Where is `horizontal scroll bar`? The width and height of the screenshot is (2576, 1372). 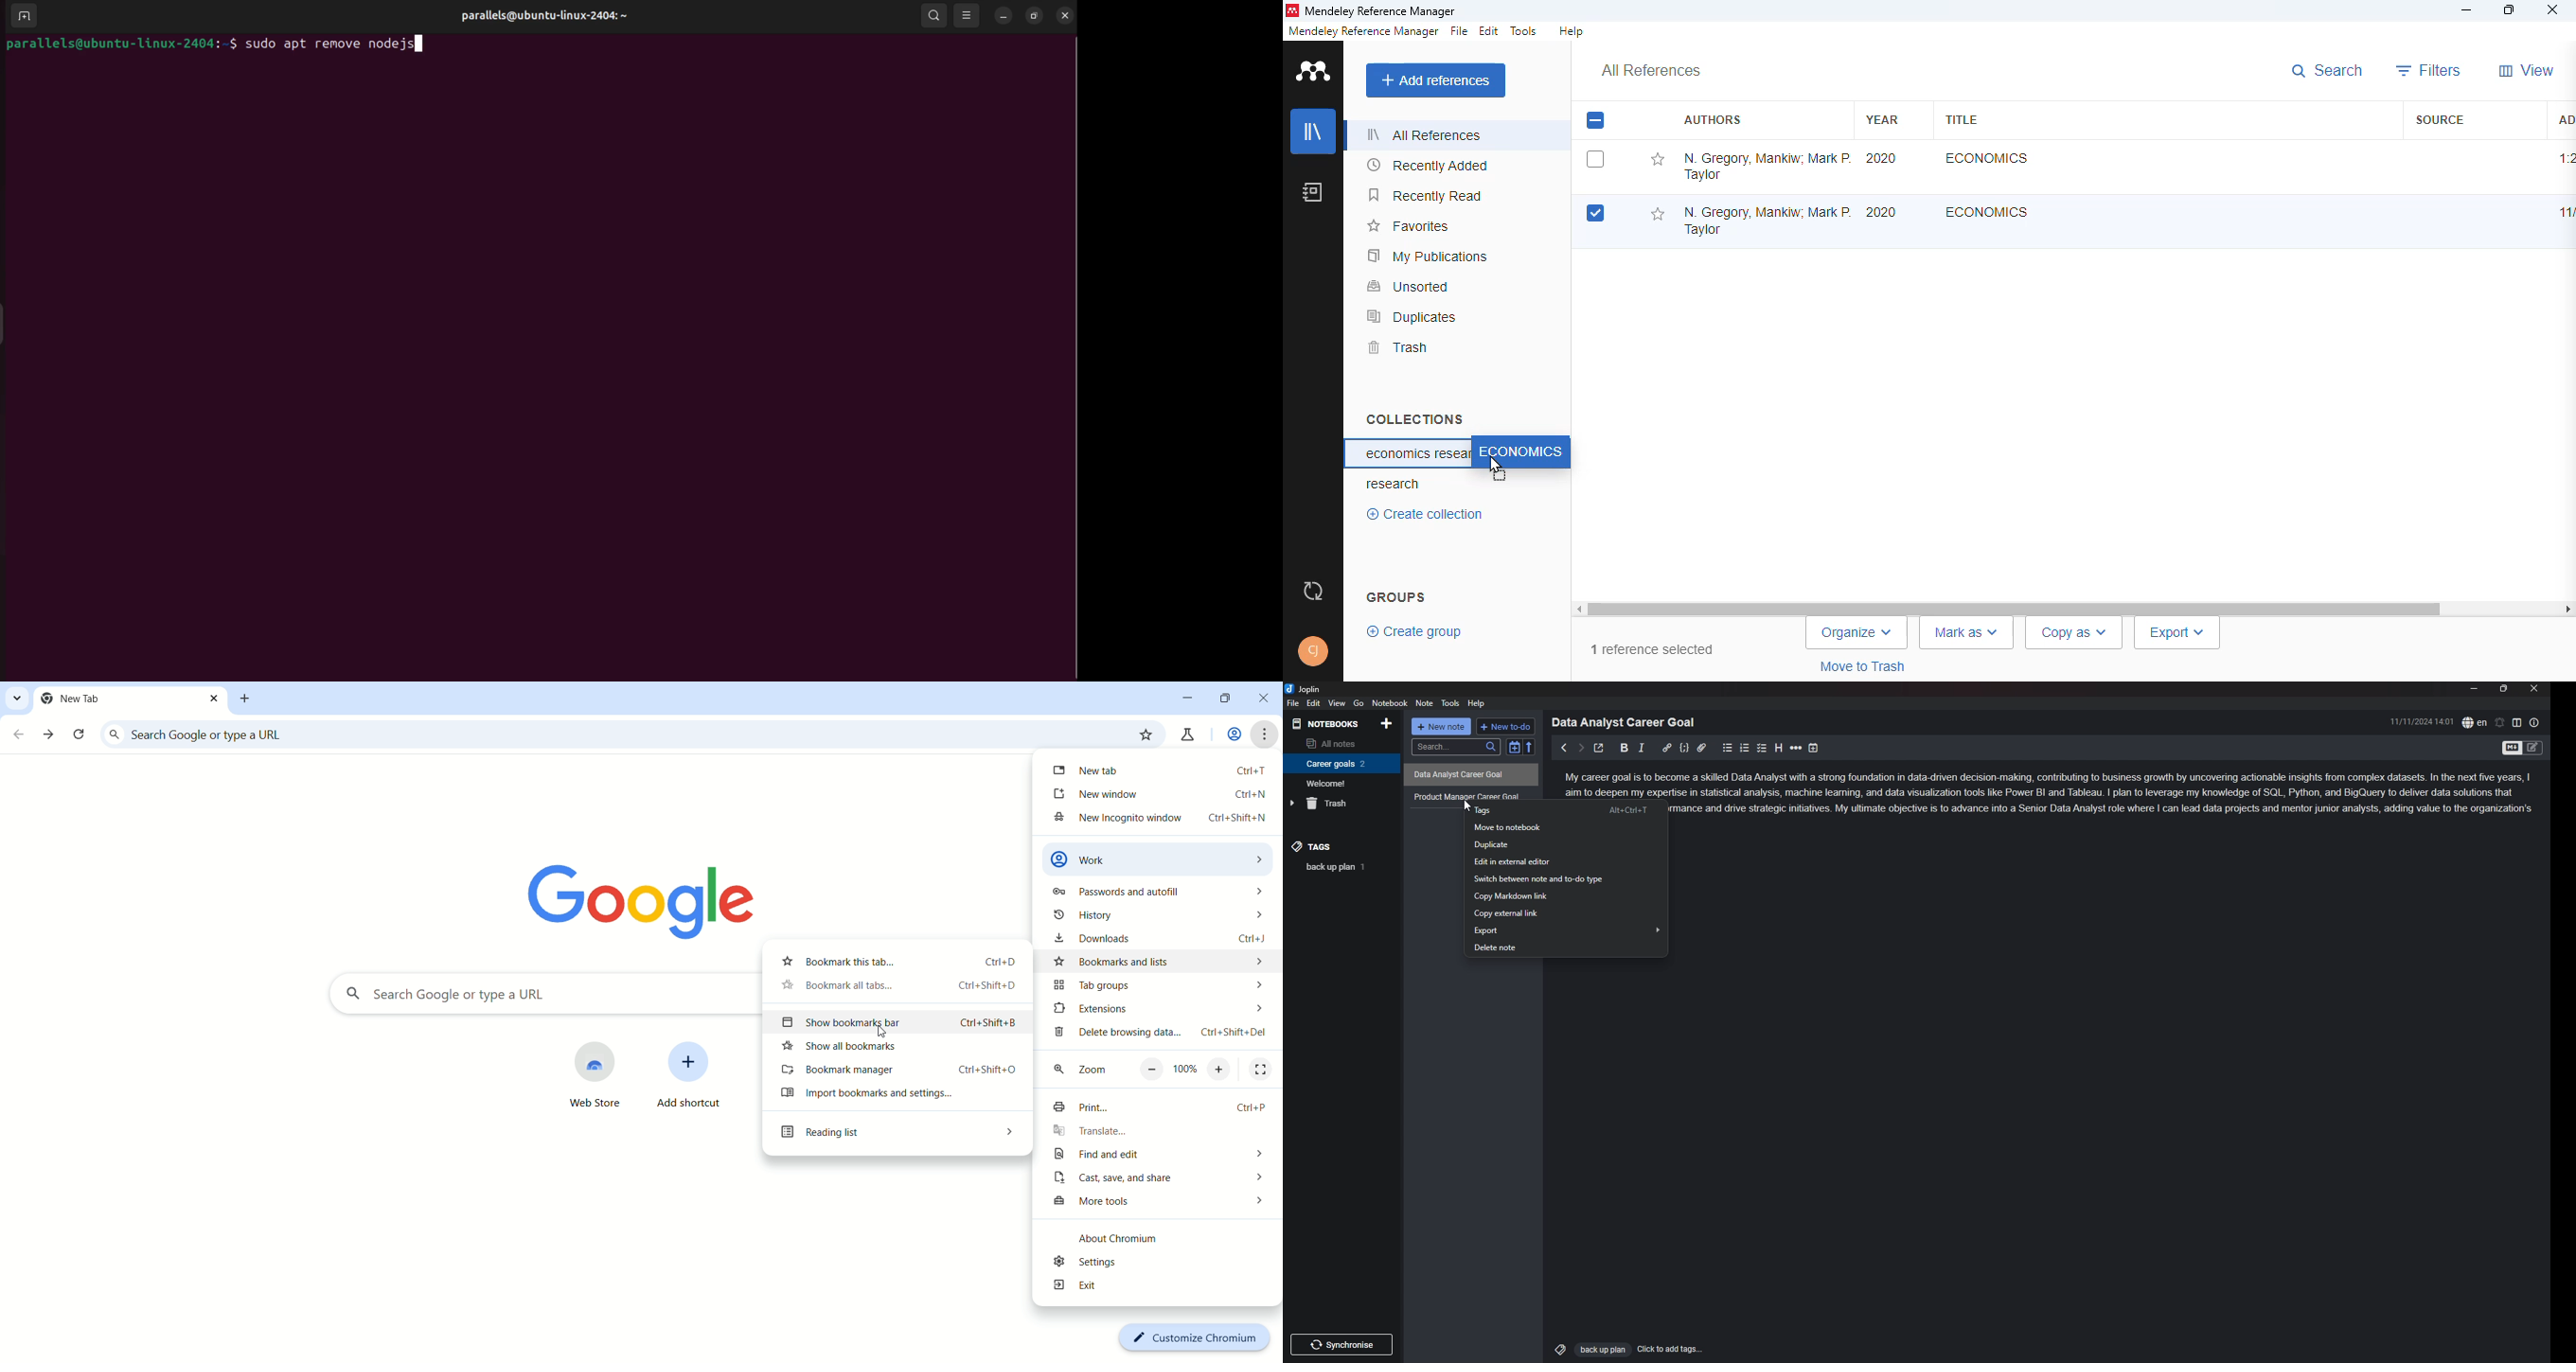
horizontal scroll bar is located at coordinates (2074, 608).